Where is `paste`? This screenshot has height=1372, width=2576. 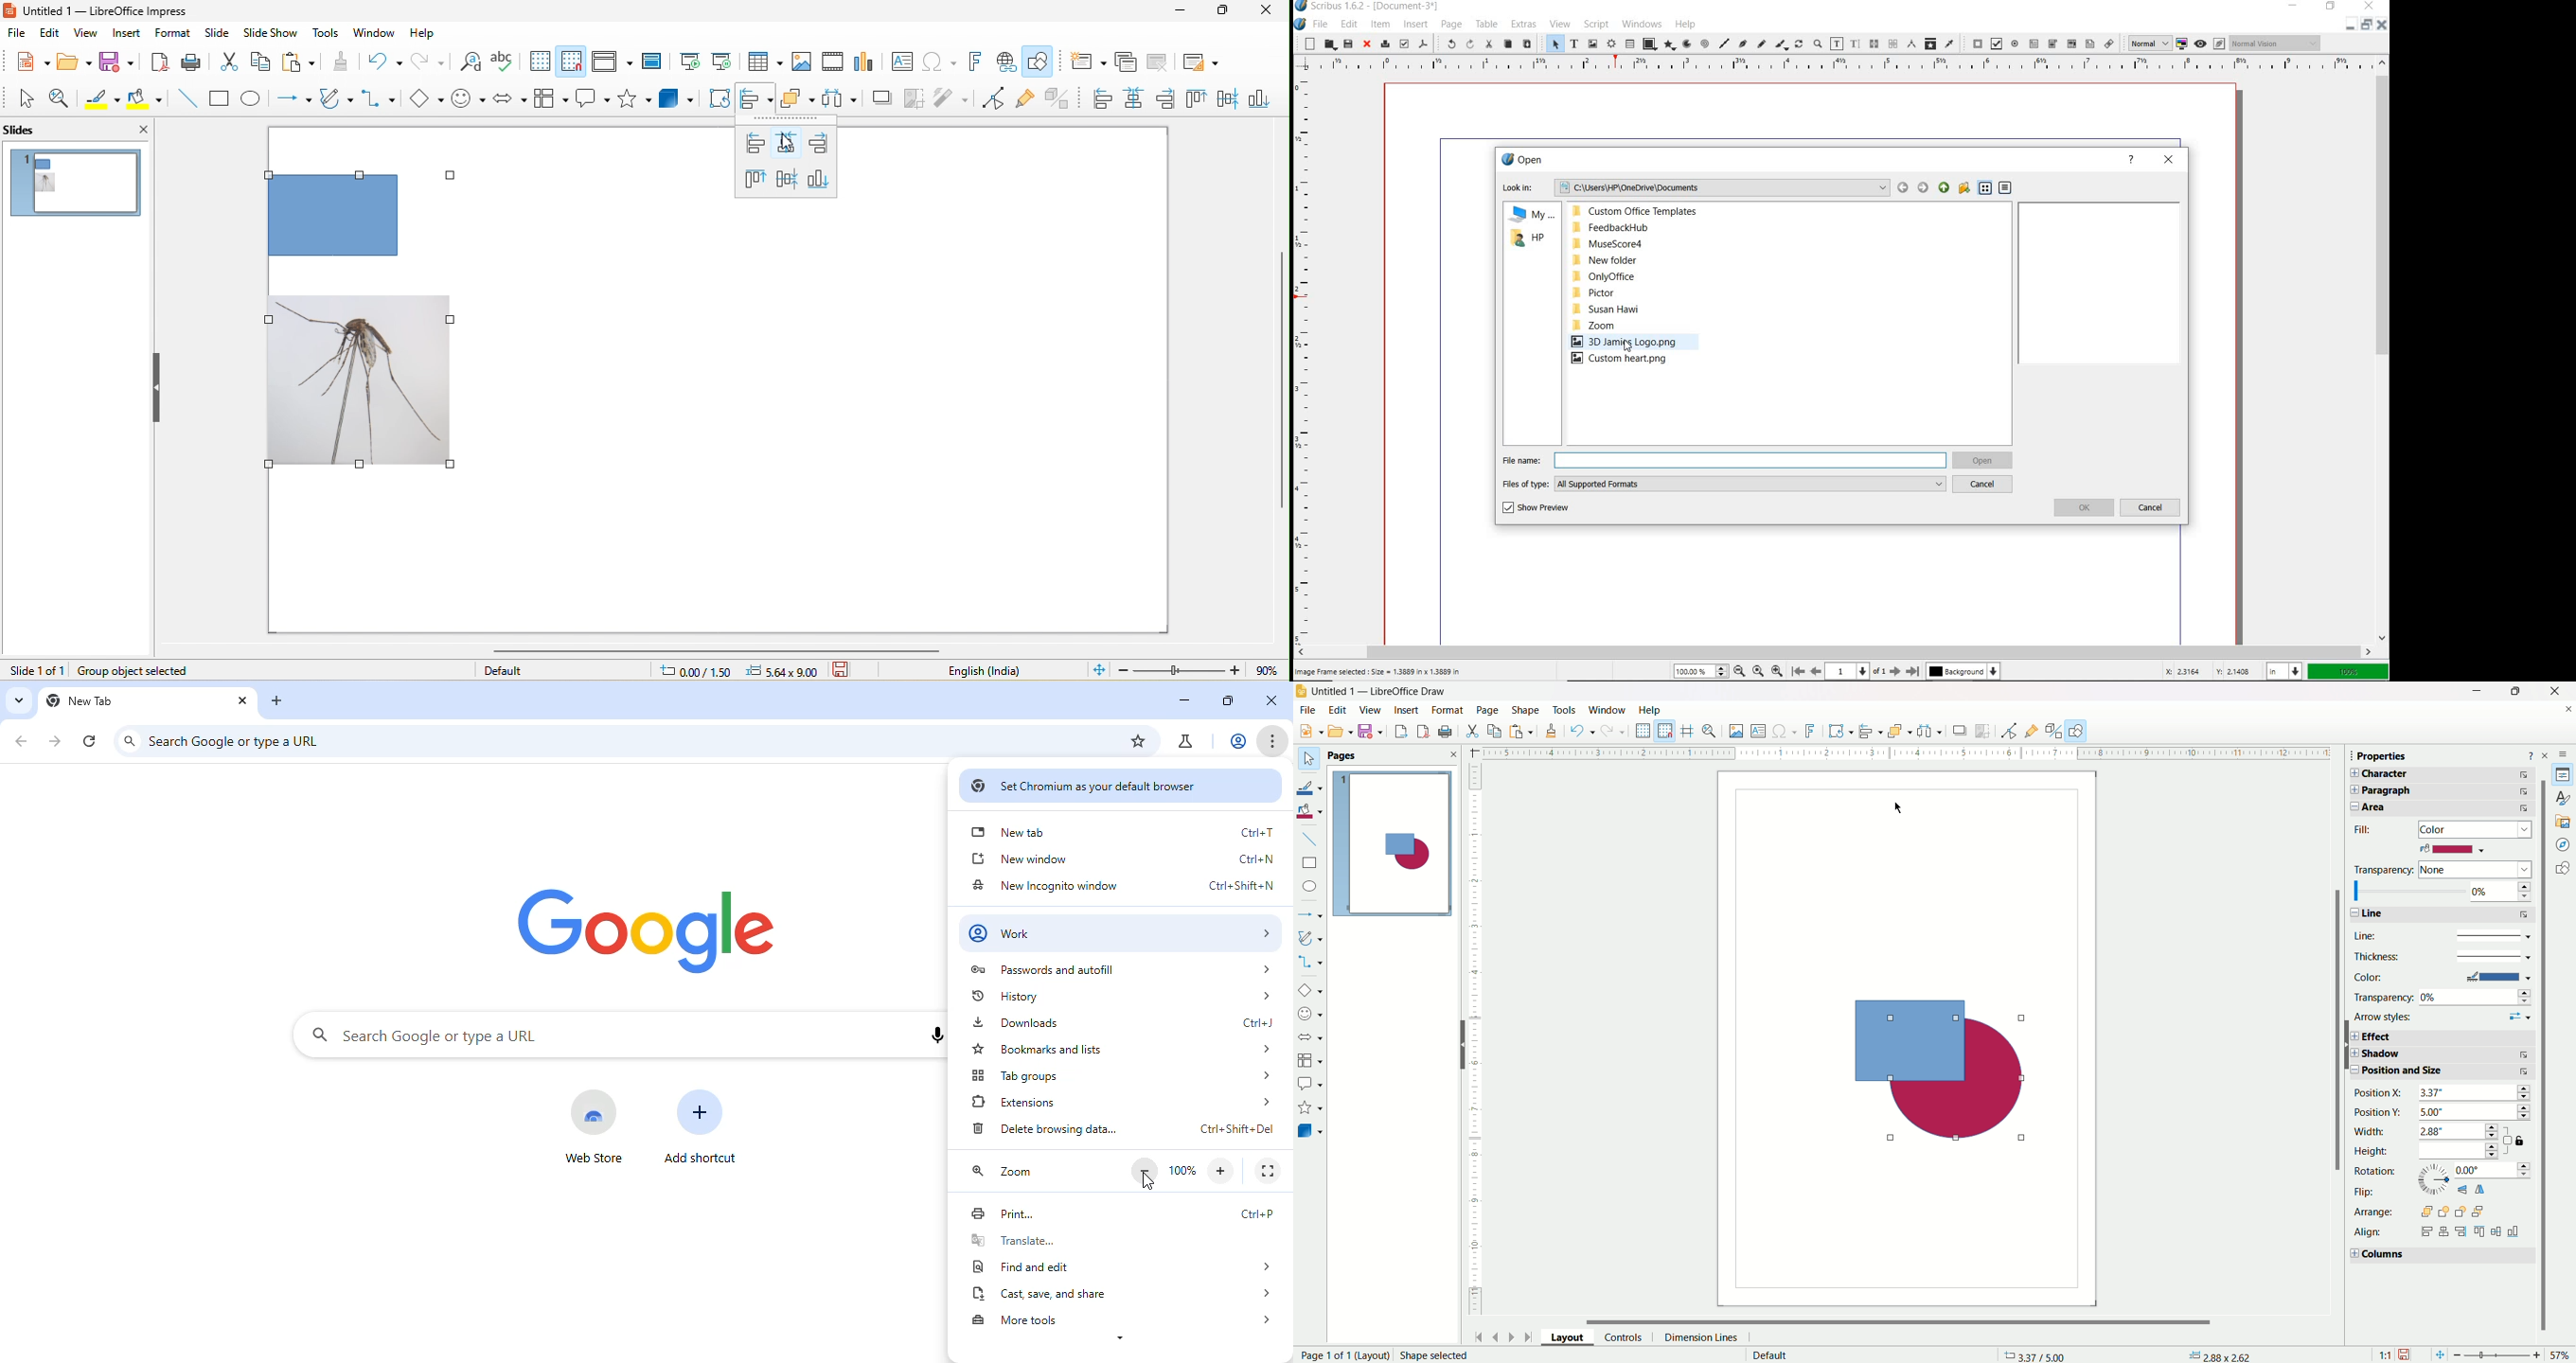 paste is located at coordinates (1522, 733).